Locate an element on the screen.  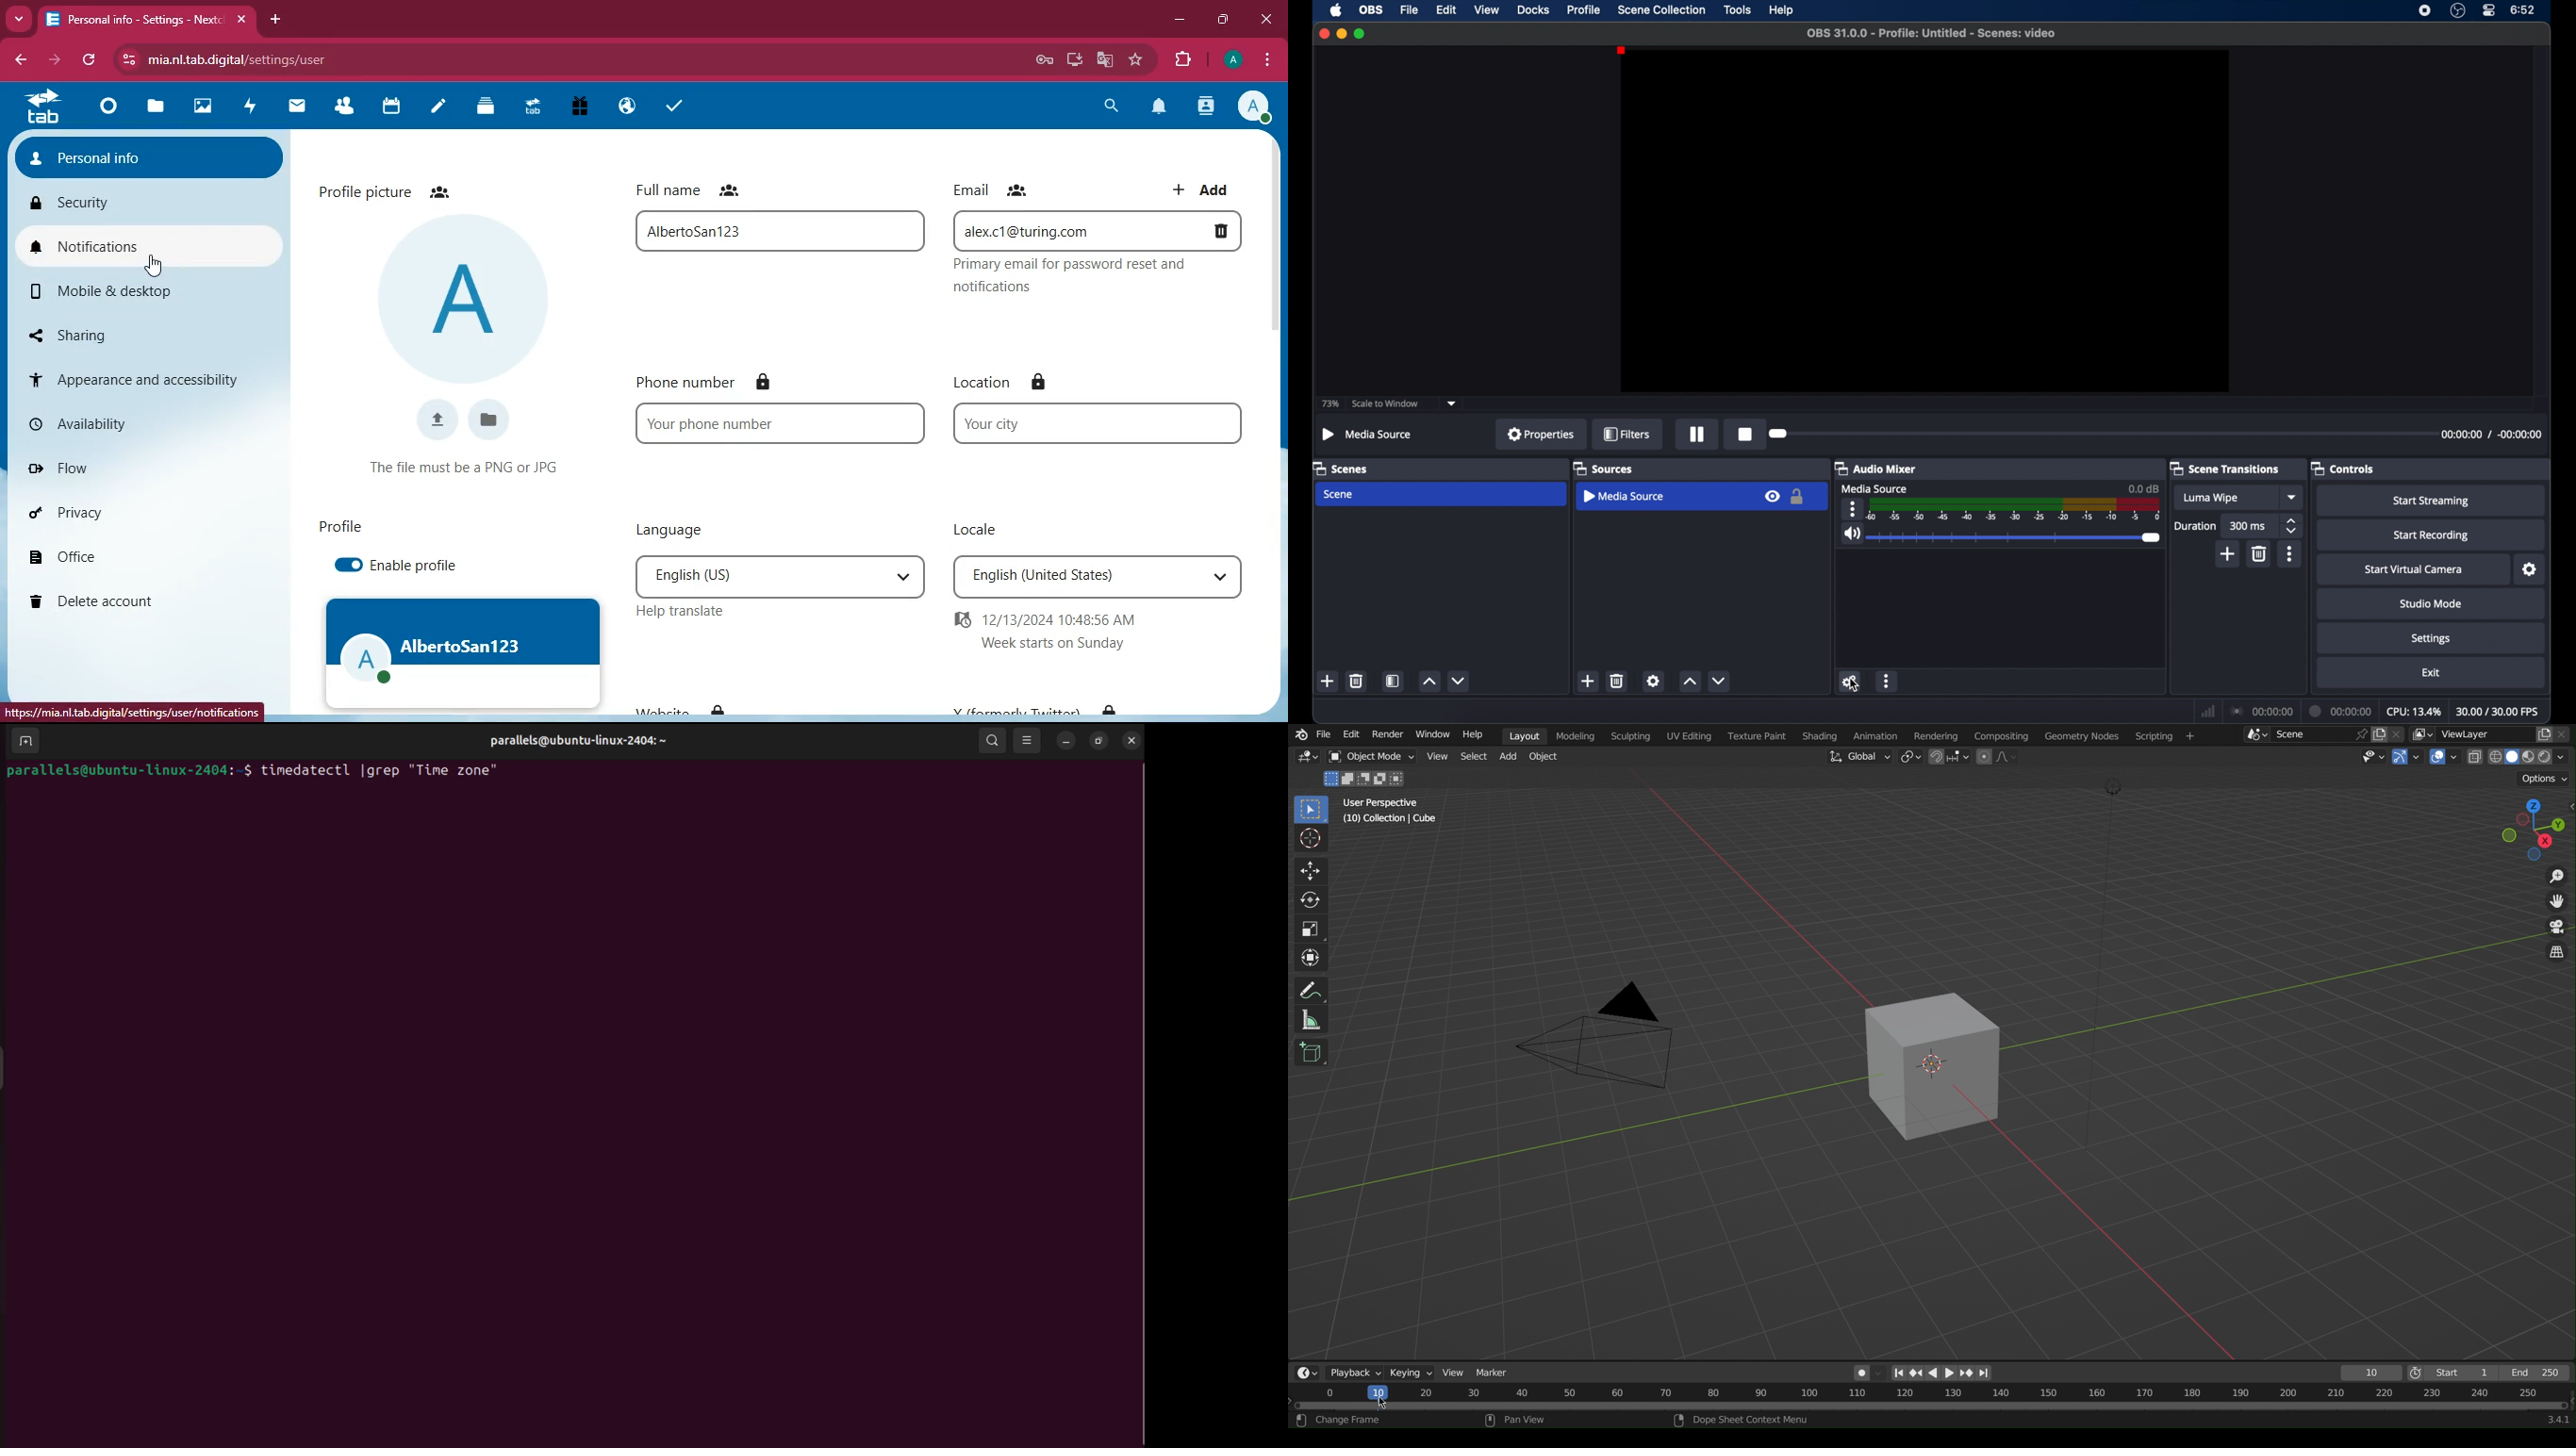
pause is located at coordinates (1698, 436).